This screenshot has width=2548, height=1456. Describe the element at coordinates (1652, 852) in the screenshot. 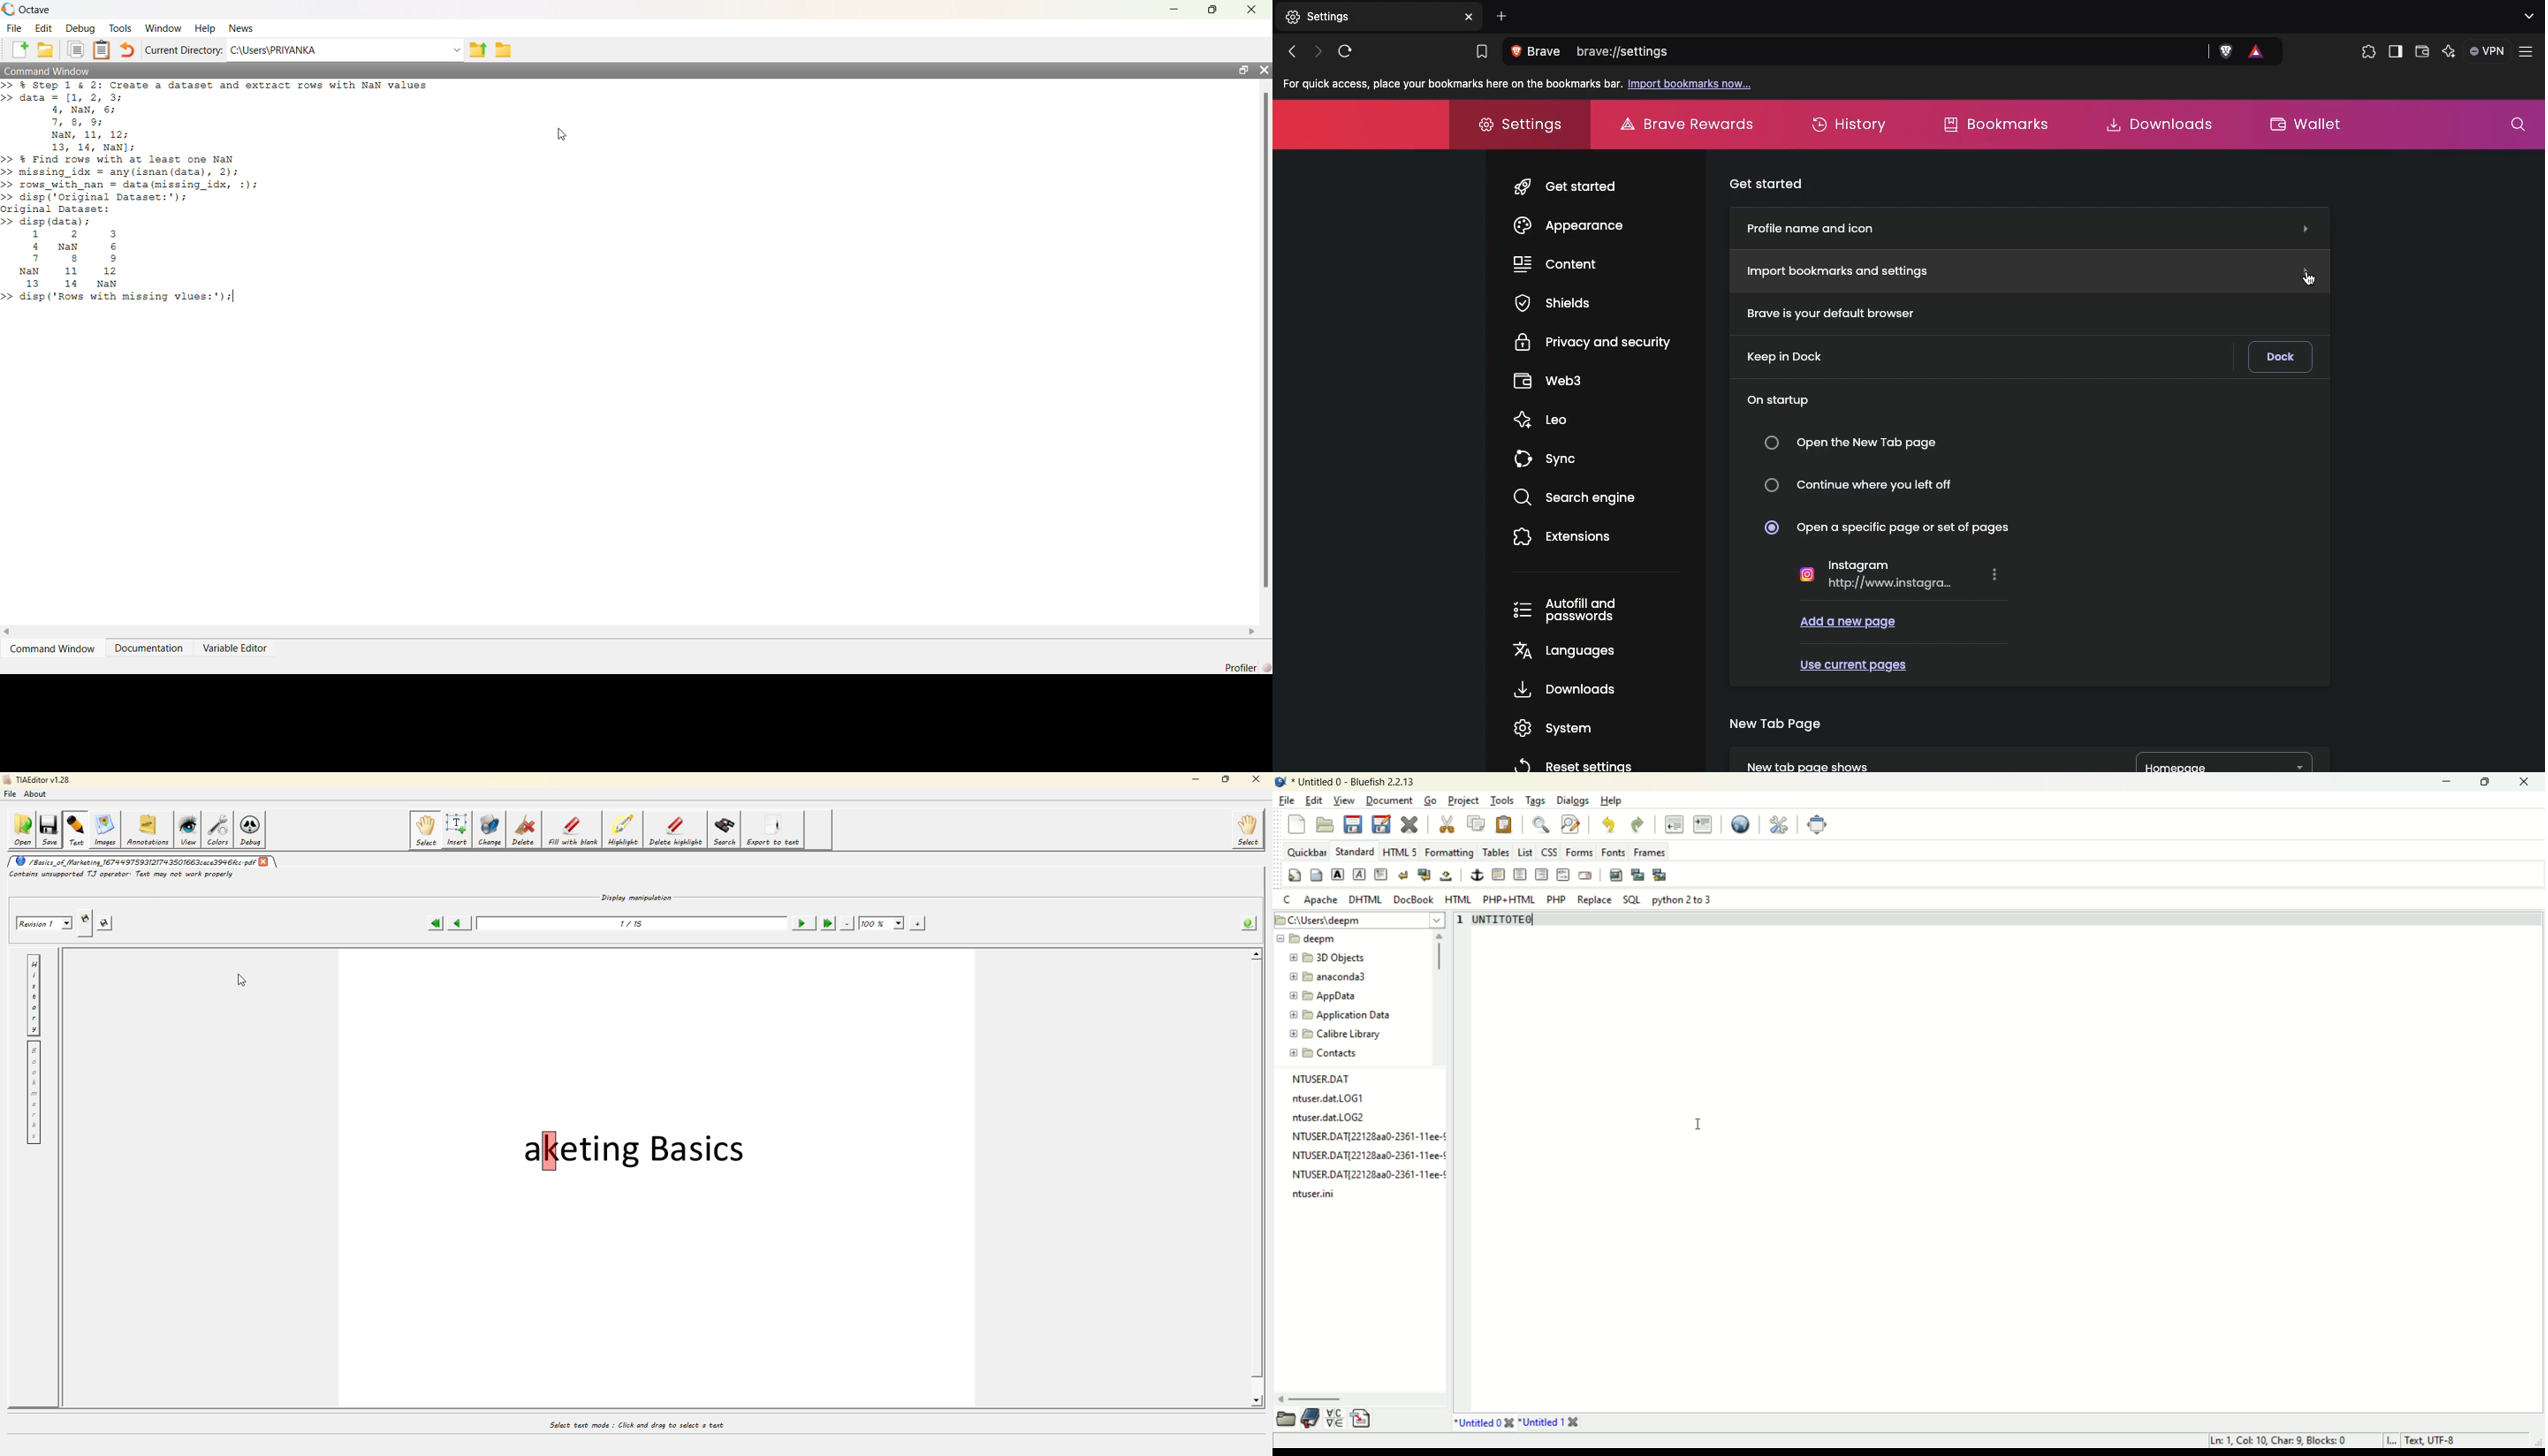

I see `frames` at that location.